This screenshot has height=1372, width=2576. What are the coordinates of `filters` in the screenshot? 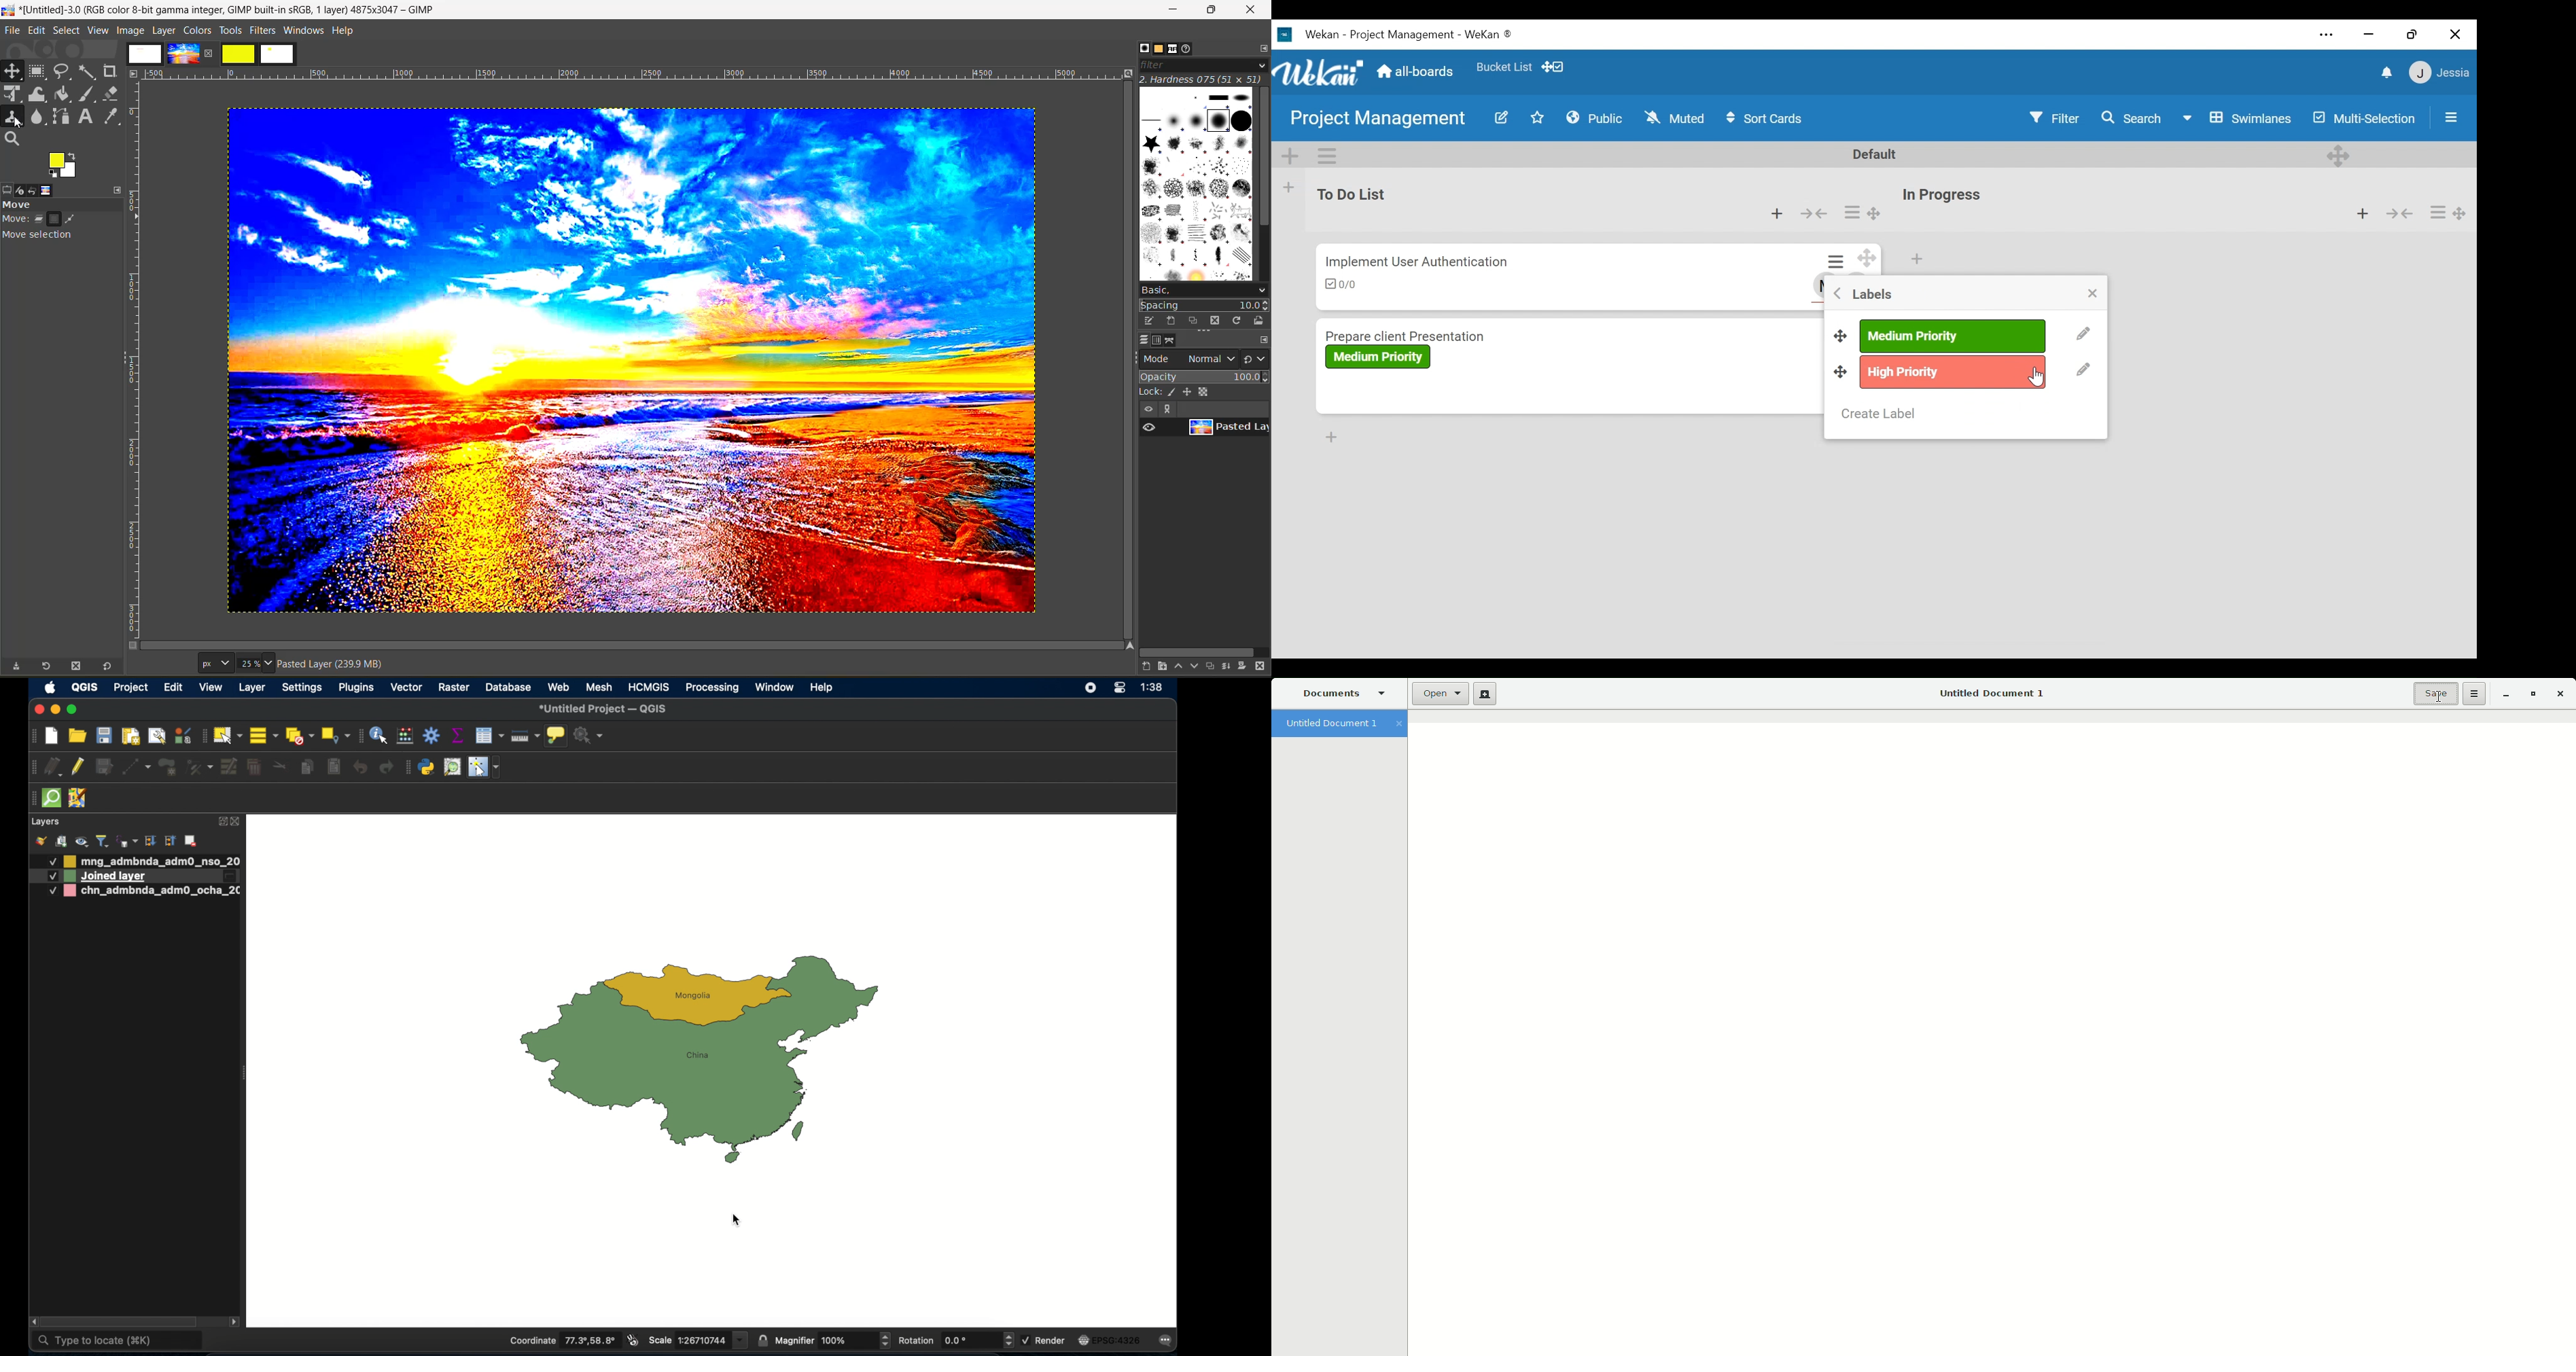 It's located at (264, 30).